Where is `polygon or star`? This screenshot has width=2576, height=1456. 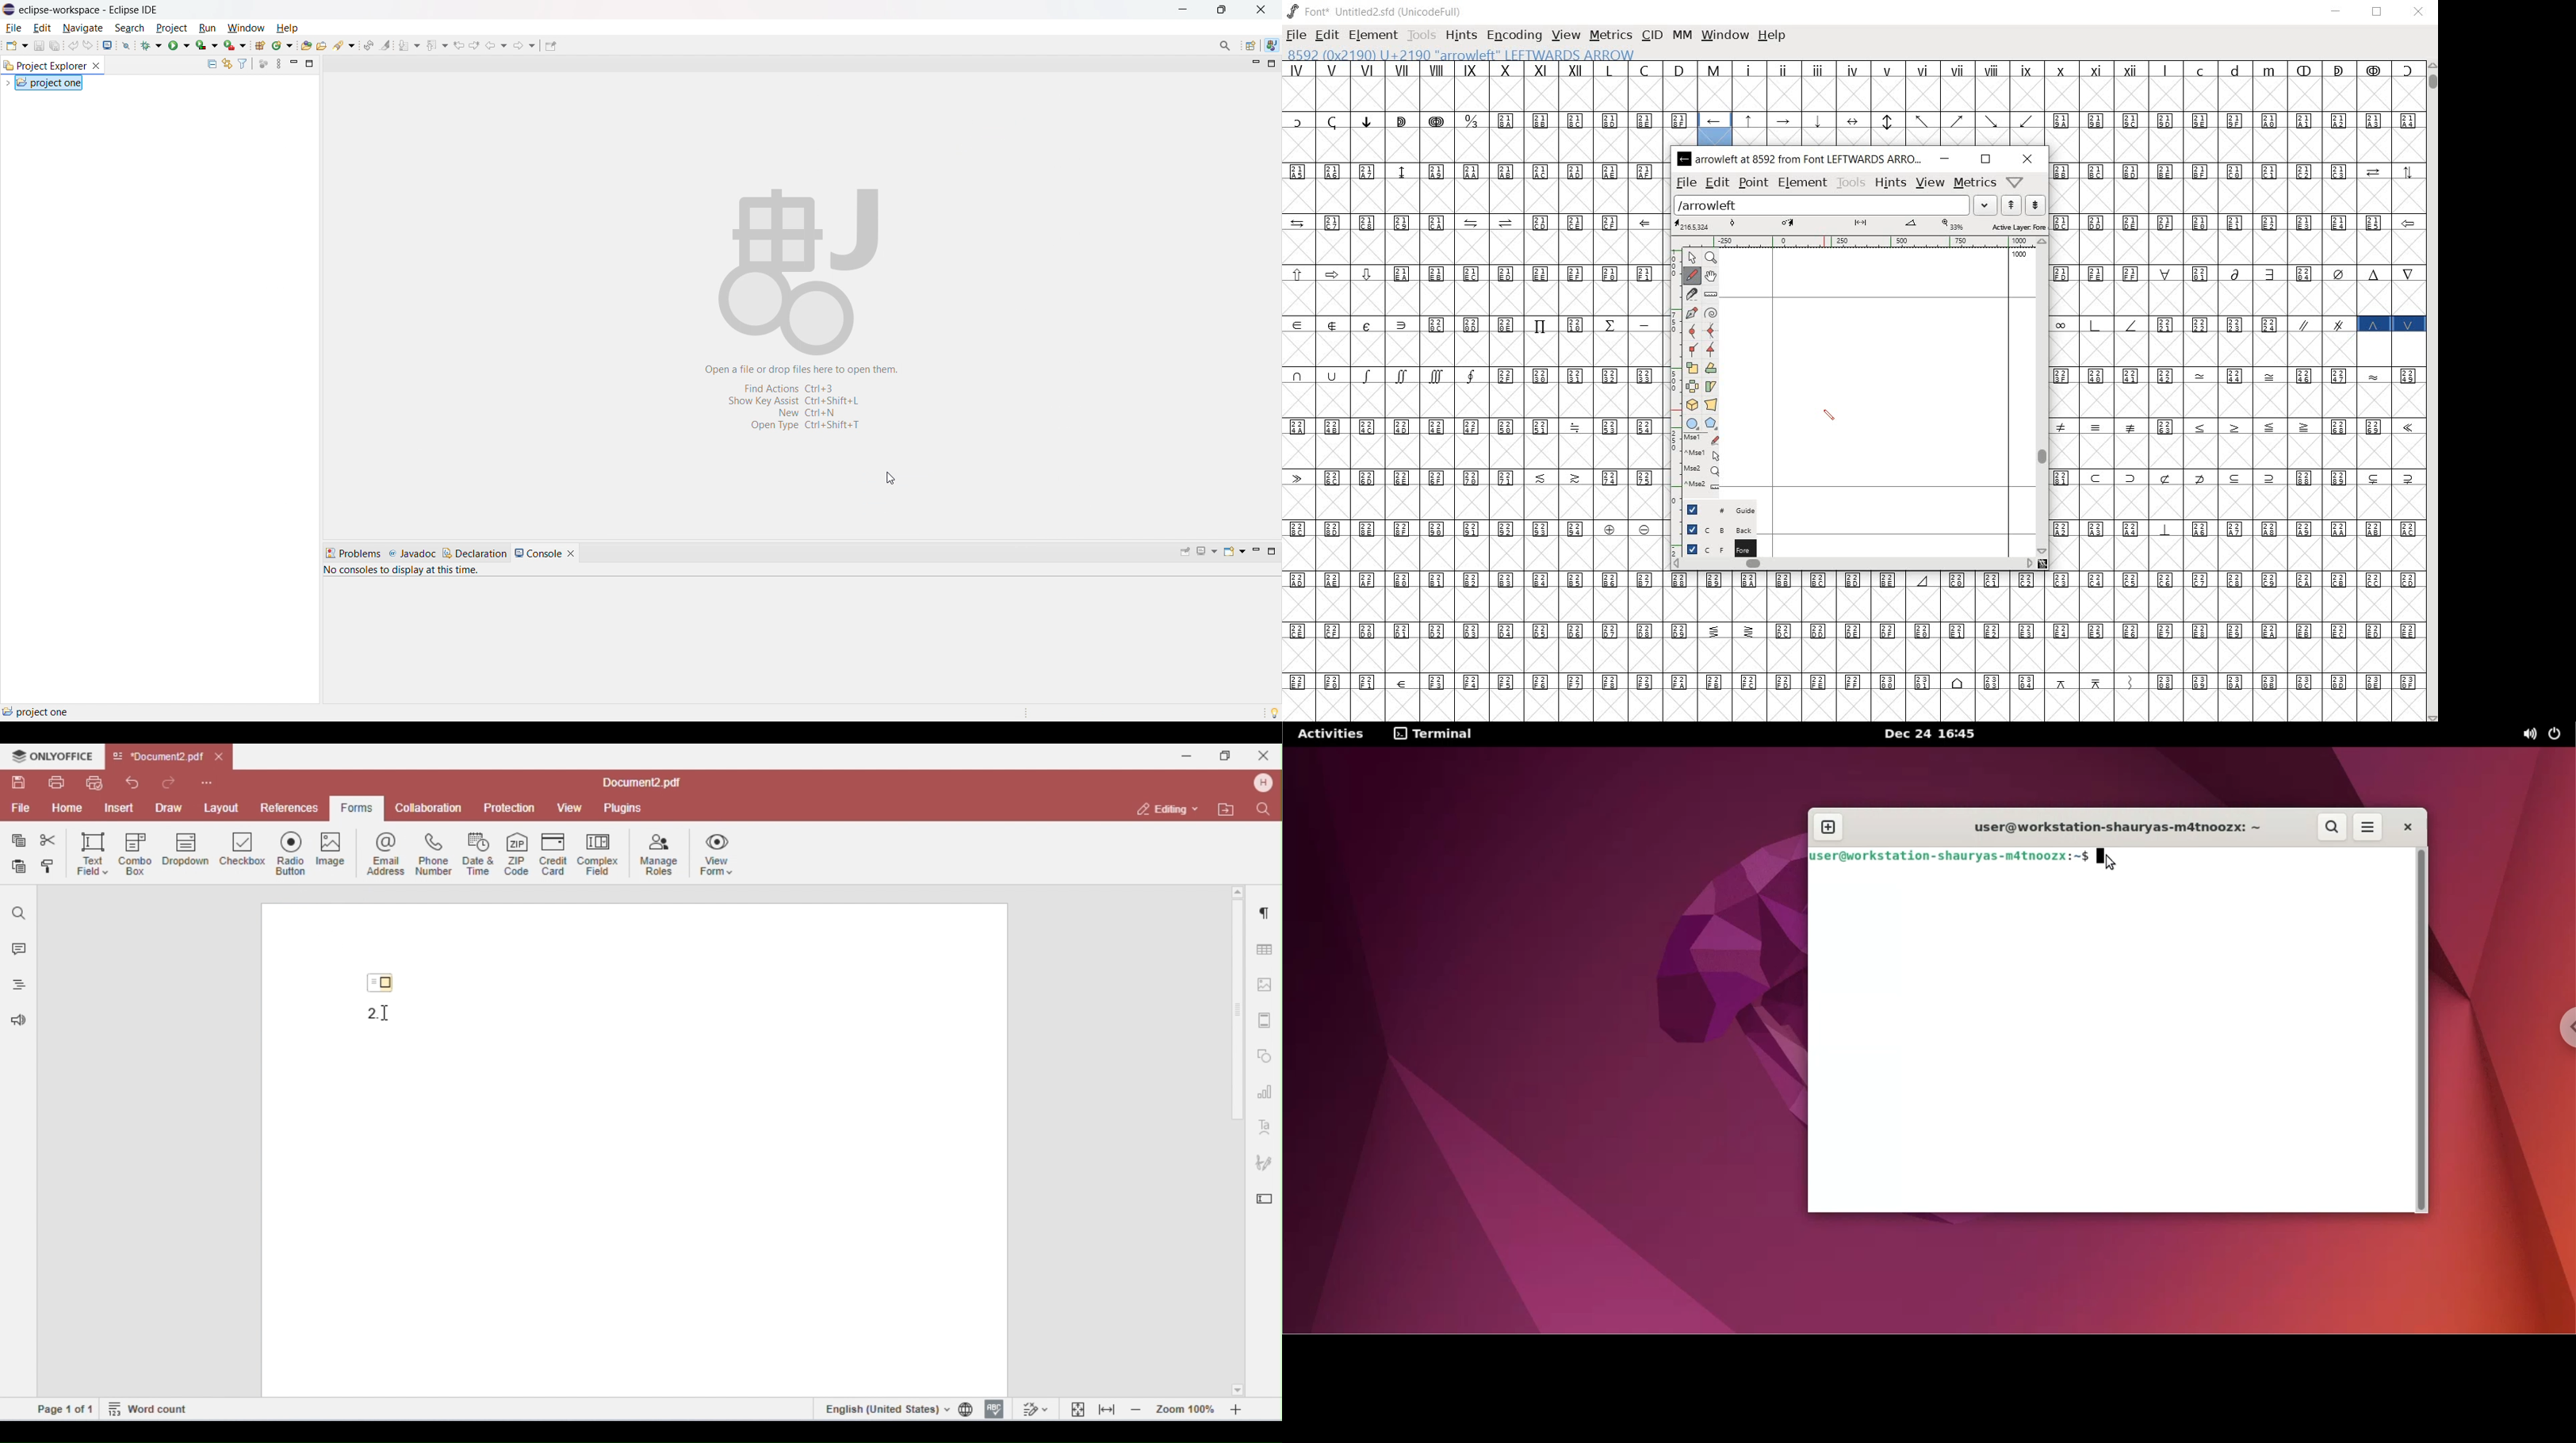
polygon or star is located at coordinates (1711, 424).